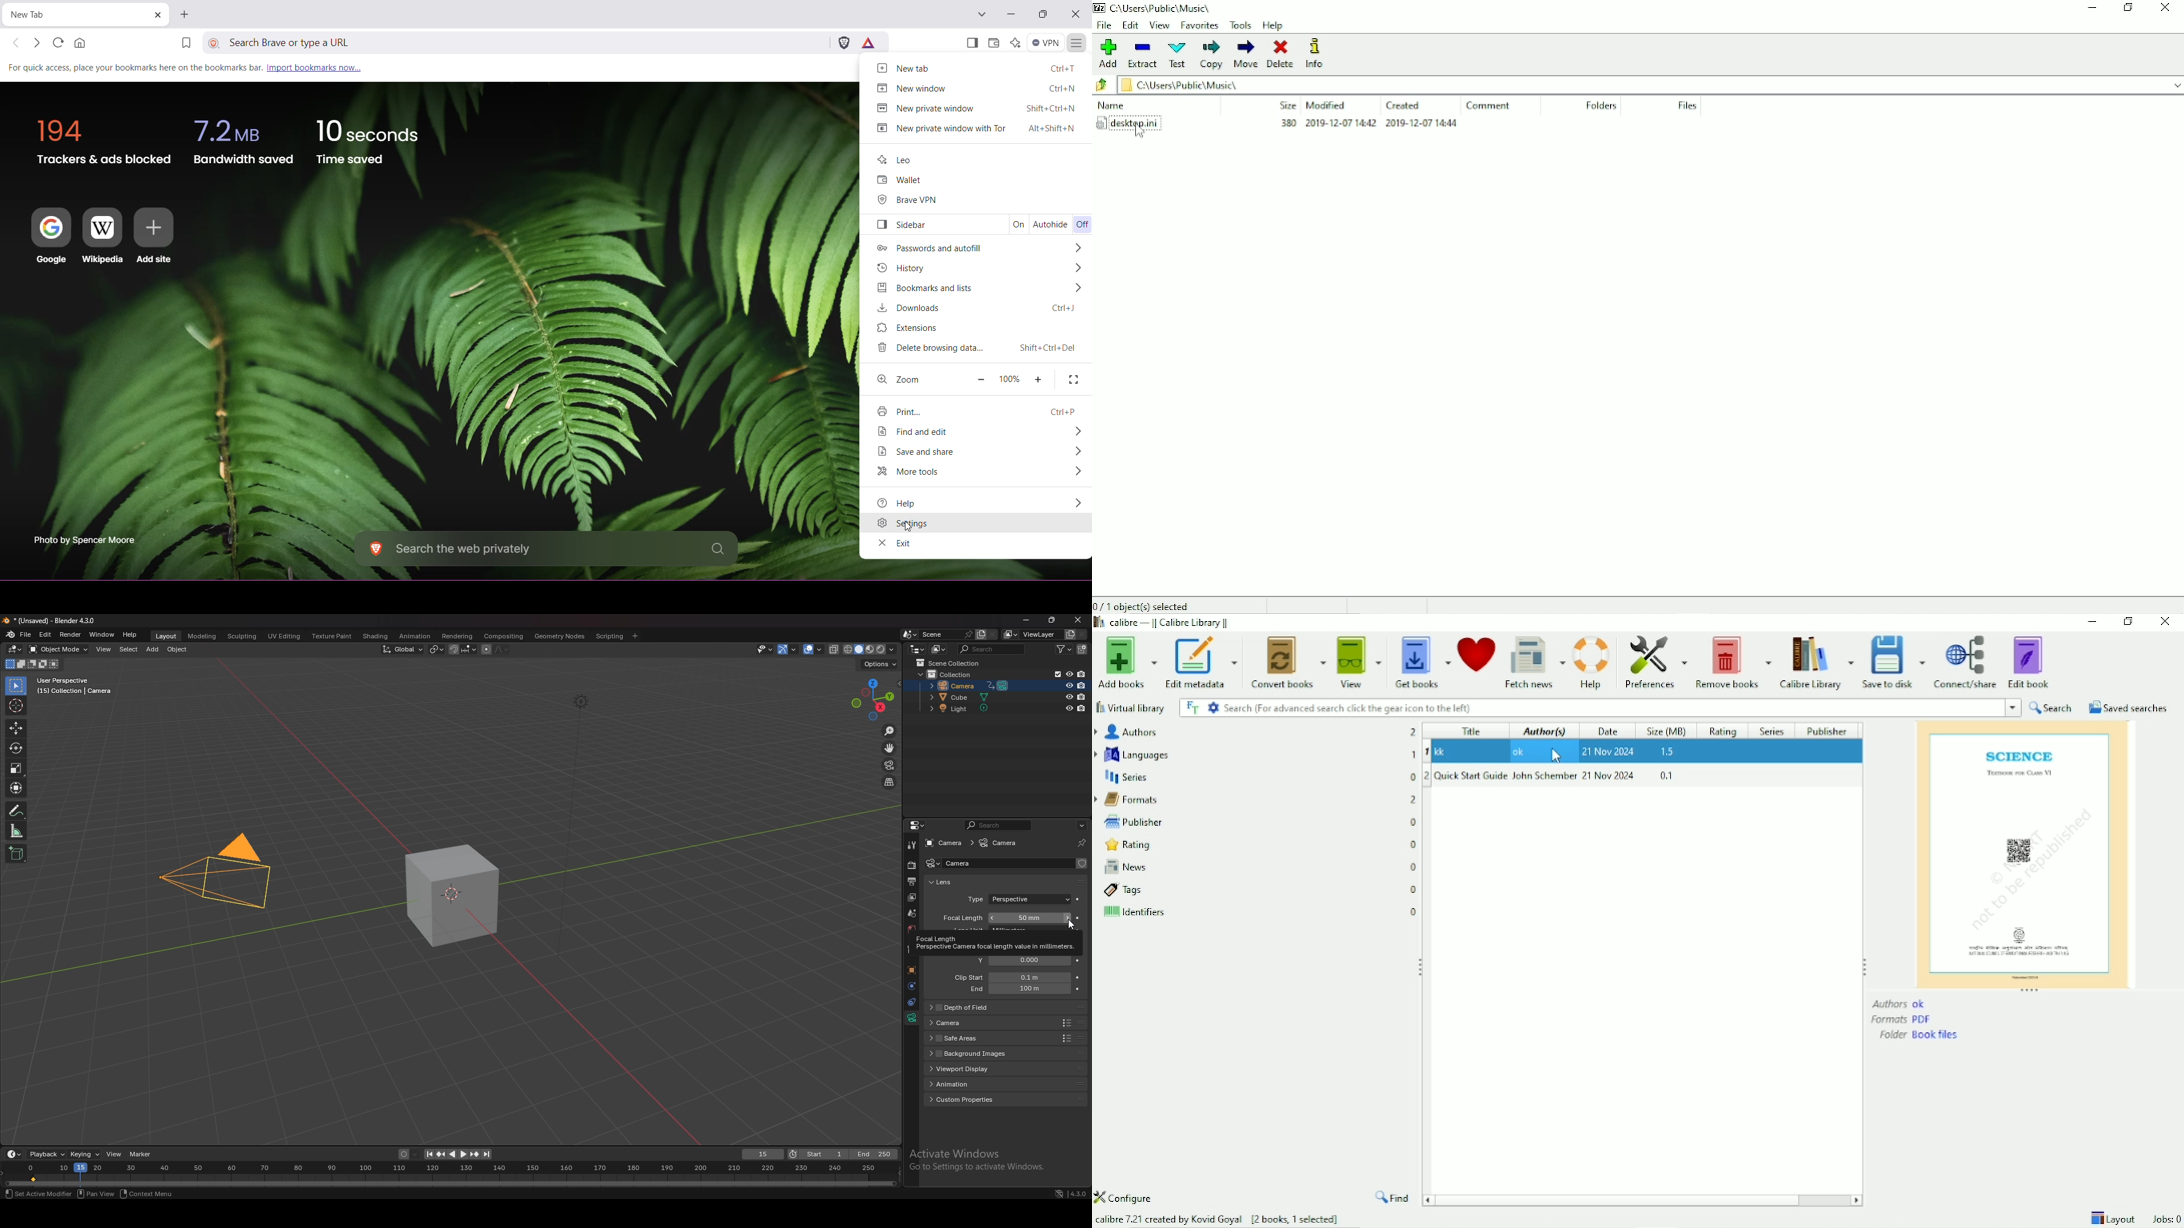 Image resolution: width=2184 pixels, height=1232 pixels. I want to click on preset viewpoint, so click(872, 699).